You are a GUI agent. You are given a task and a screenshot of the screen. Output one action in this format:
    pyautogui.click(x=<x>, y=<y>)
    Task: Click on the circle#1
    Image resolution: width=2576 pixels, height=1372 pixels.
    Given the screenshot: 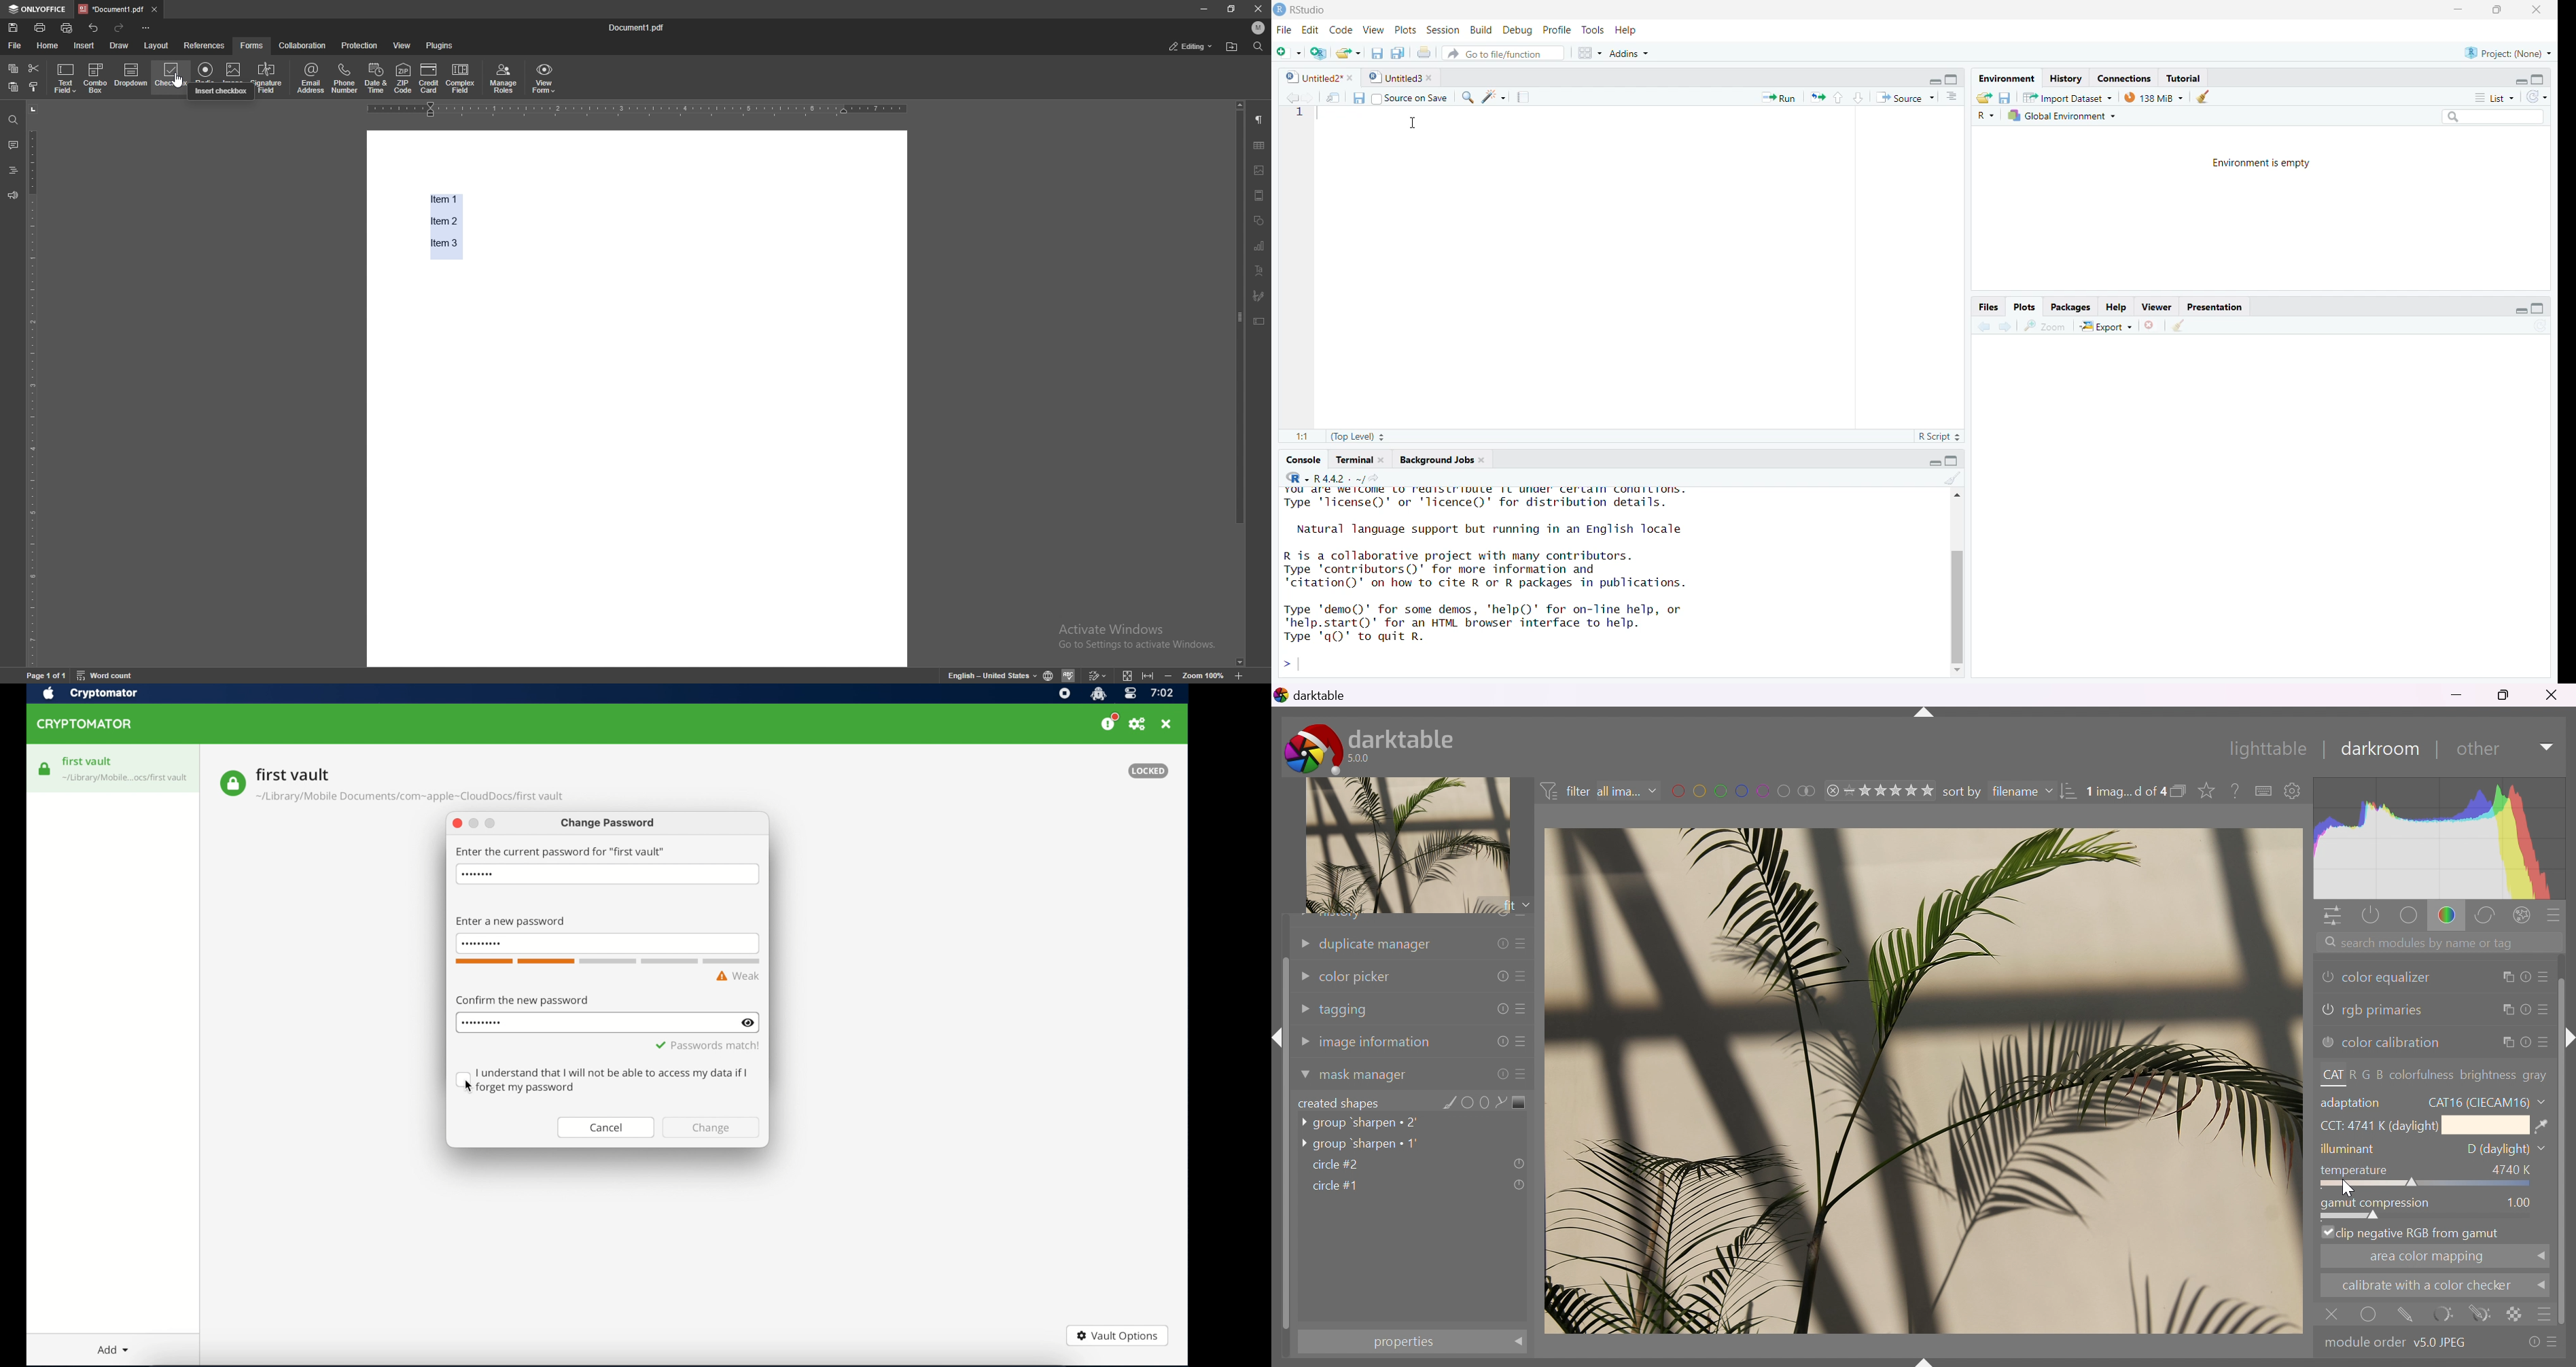 What is the action you would take?
    pyautogui.click(x=1421, y=1184)
    